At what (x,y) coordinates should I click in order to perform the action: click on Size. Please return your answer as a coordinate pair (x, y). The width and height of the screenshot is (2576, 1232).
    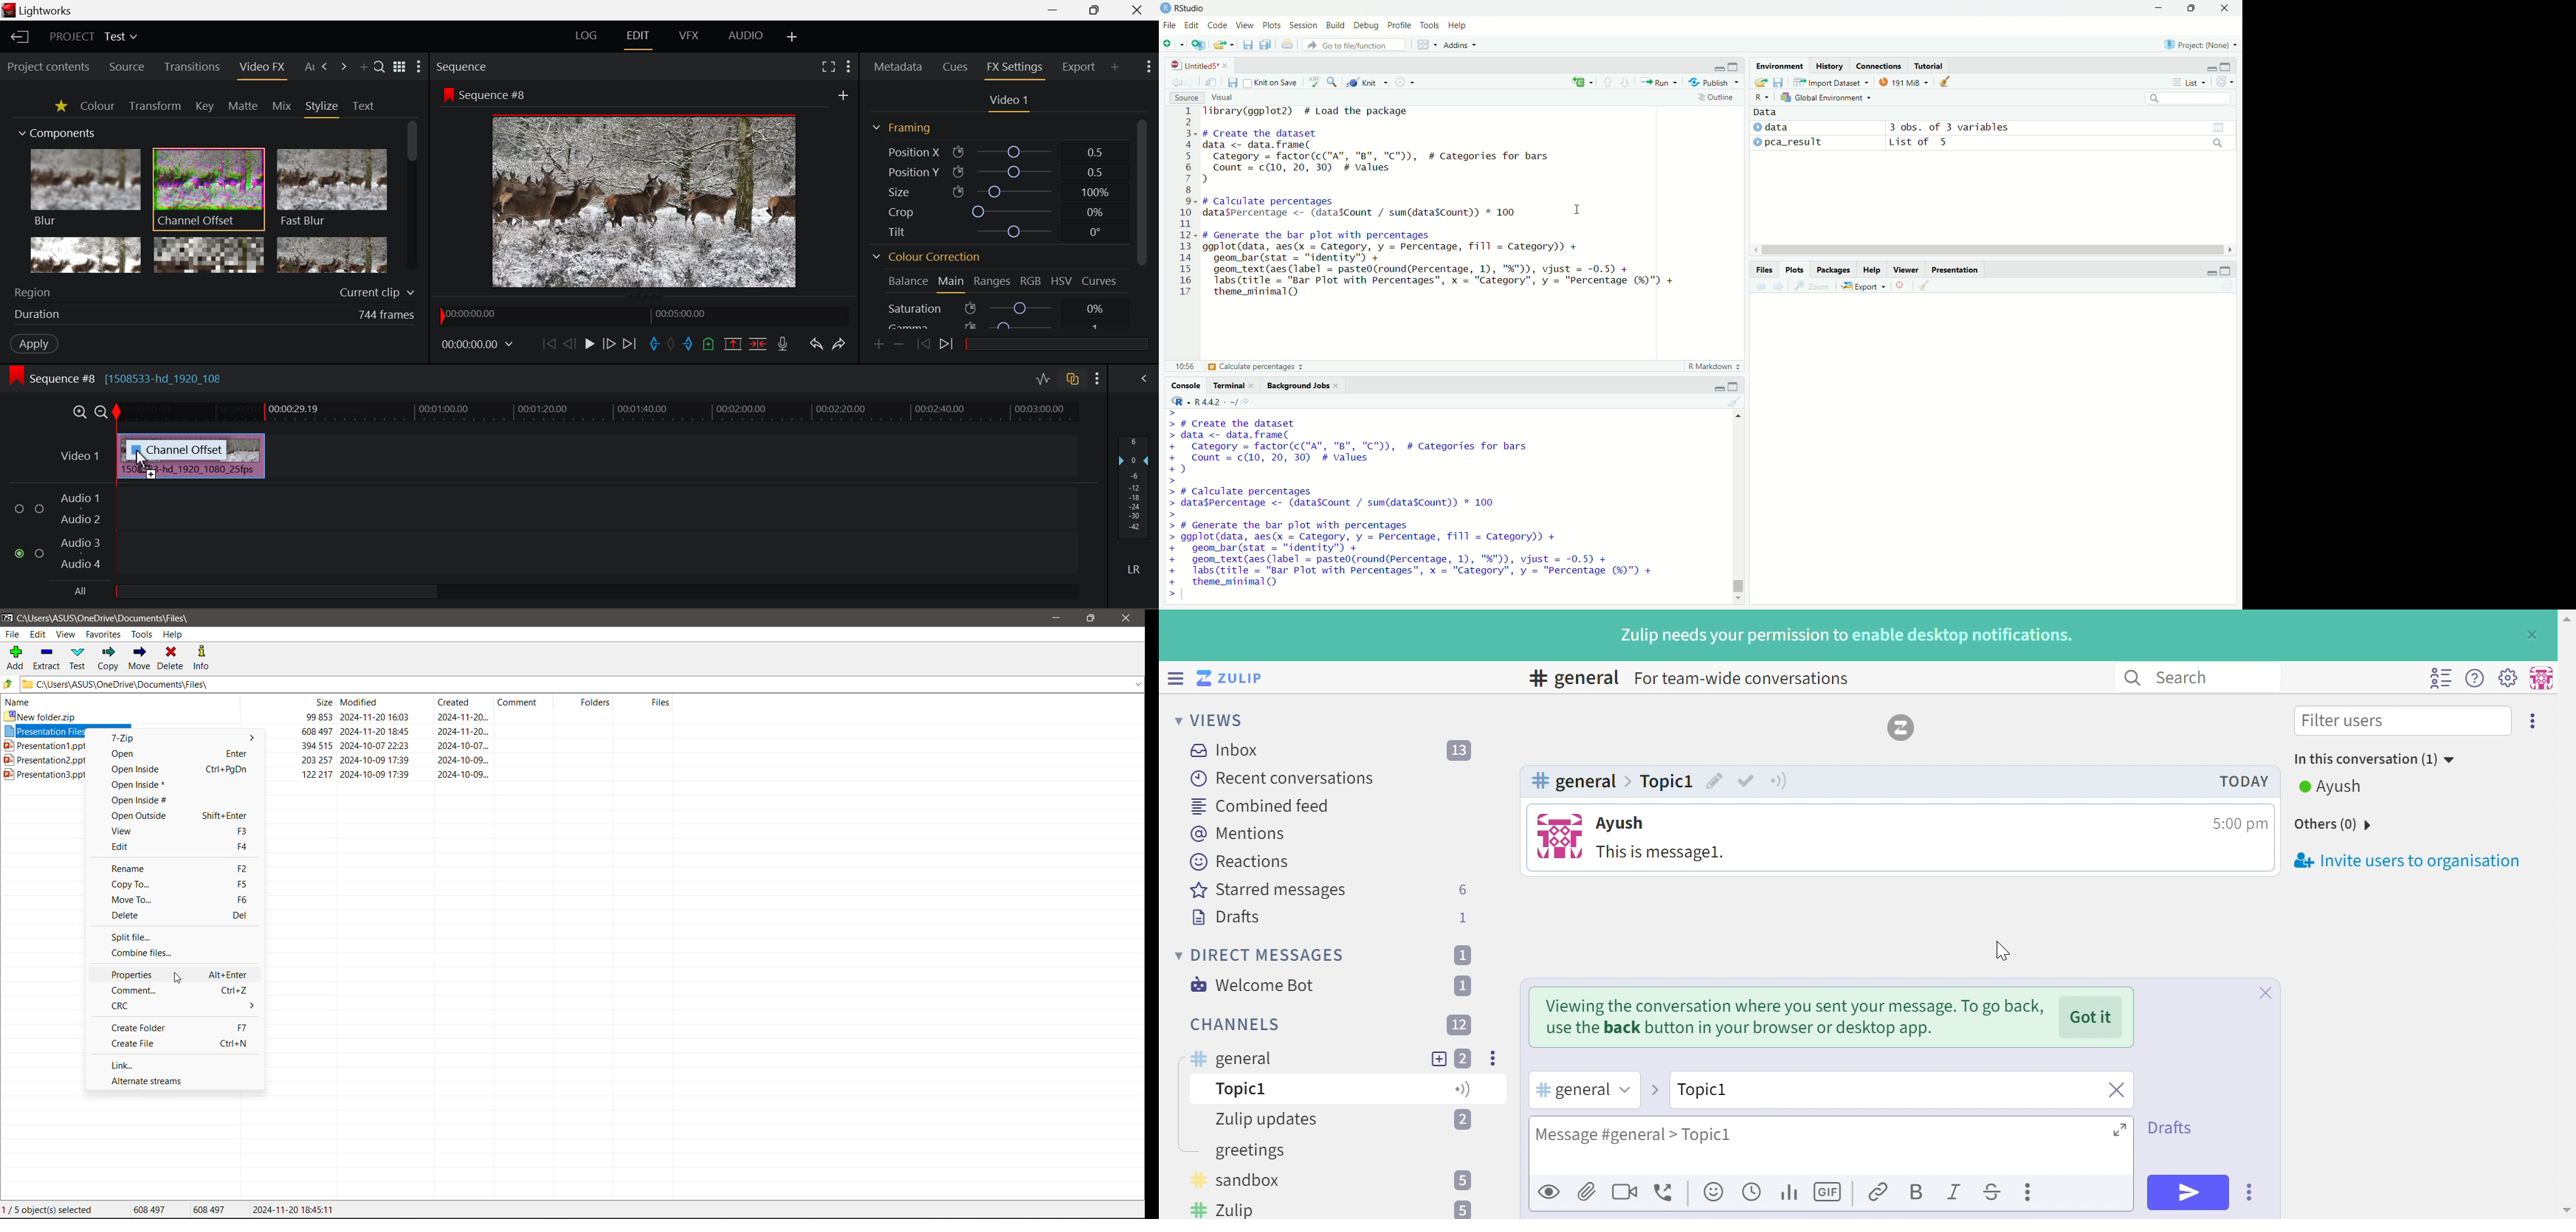
    Looking at the image, I should click on (997, 191).